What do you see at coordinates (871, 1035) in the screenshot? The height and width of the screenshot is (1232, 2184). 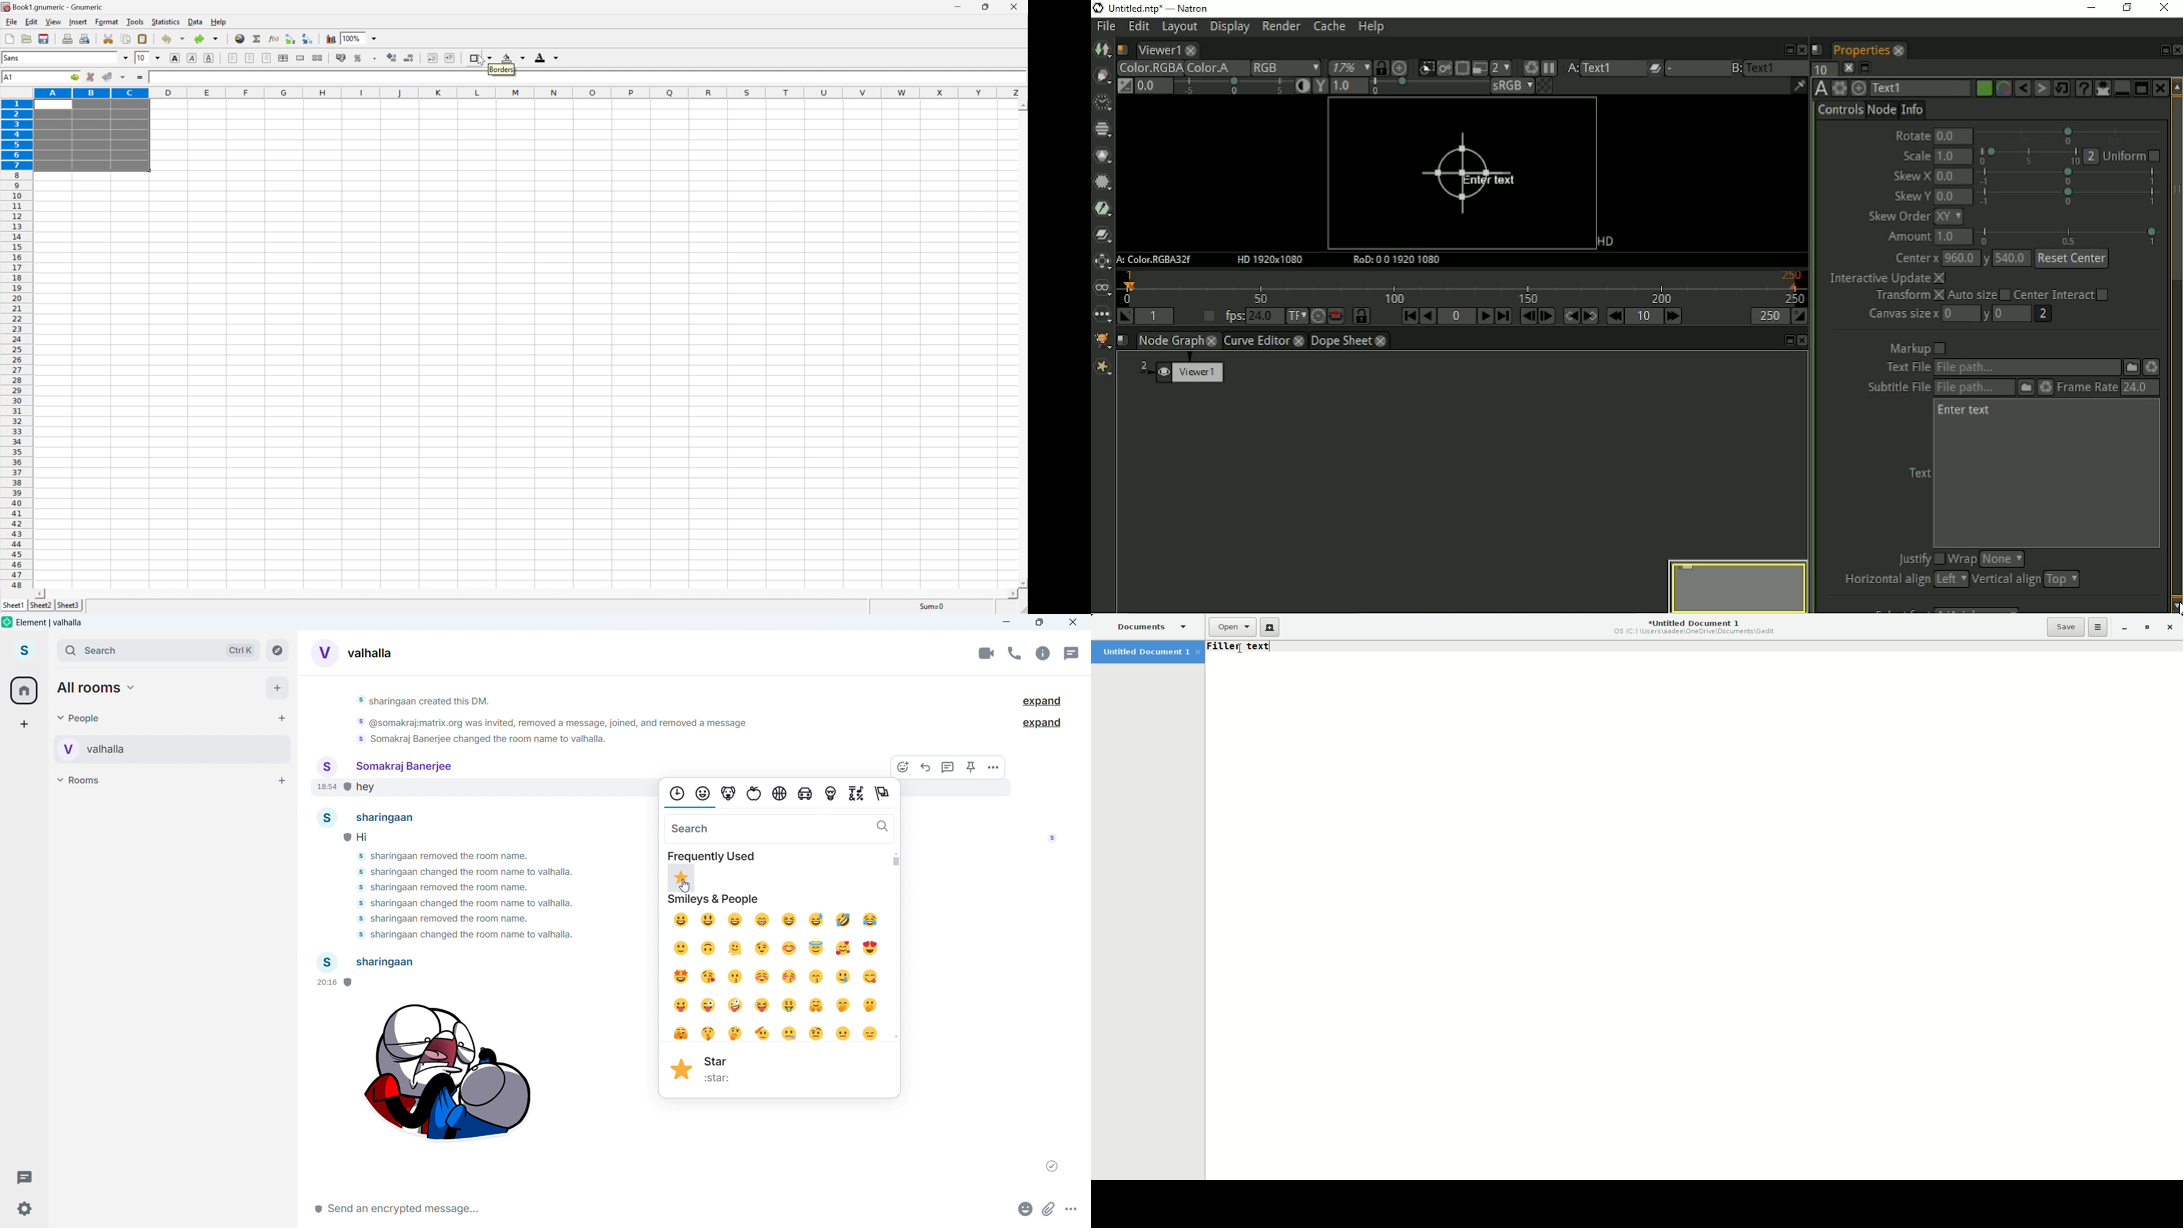 I see `expressionless face` at bounding box center [871, 1035].